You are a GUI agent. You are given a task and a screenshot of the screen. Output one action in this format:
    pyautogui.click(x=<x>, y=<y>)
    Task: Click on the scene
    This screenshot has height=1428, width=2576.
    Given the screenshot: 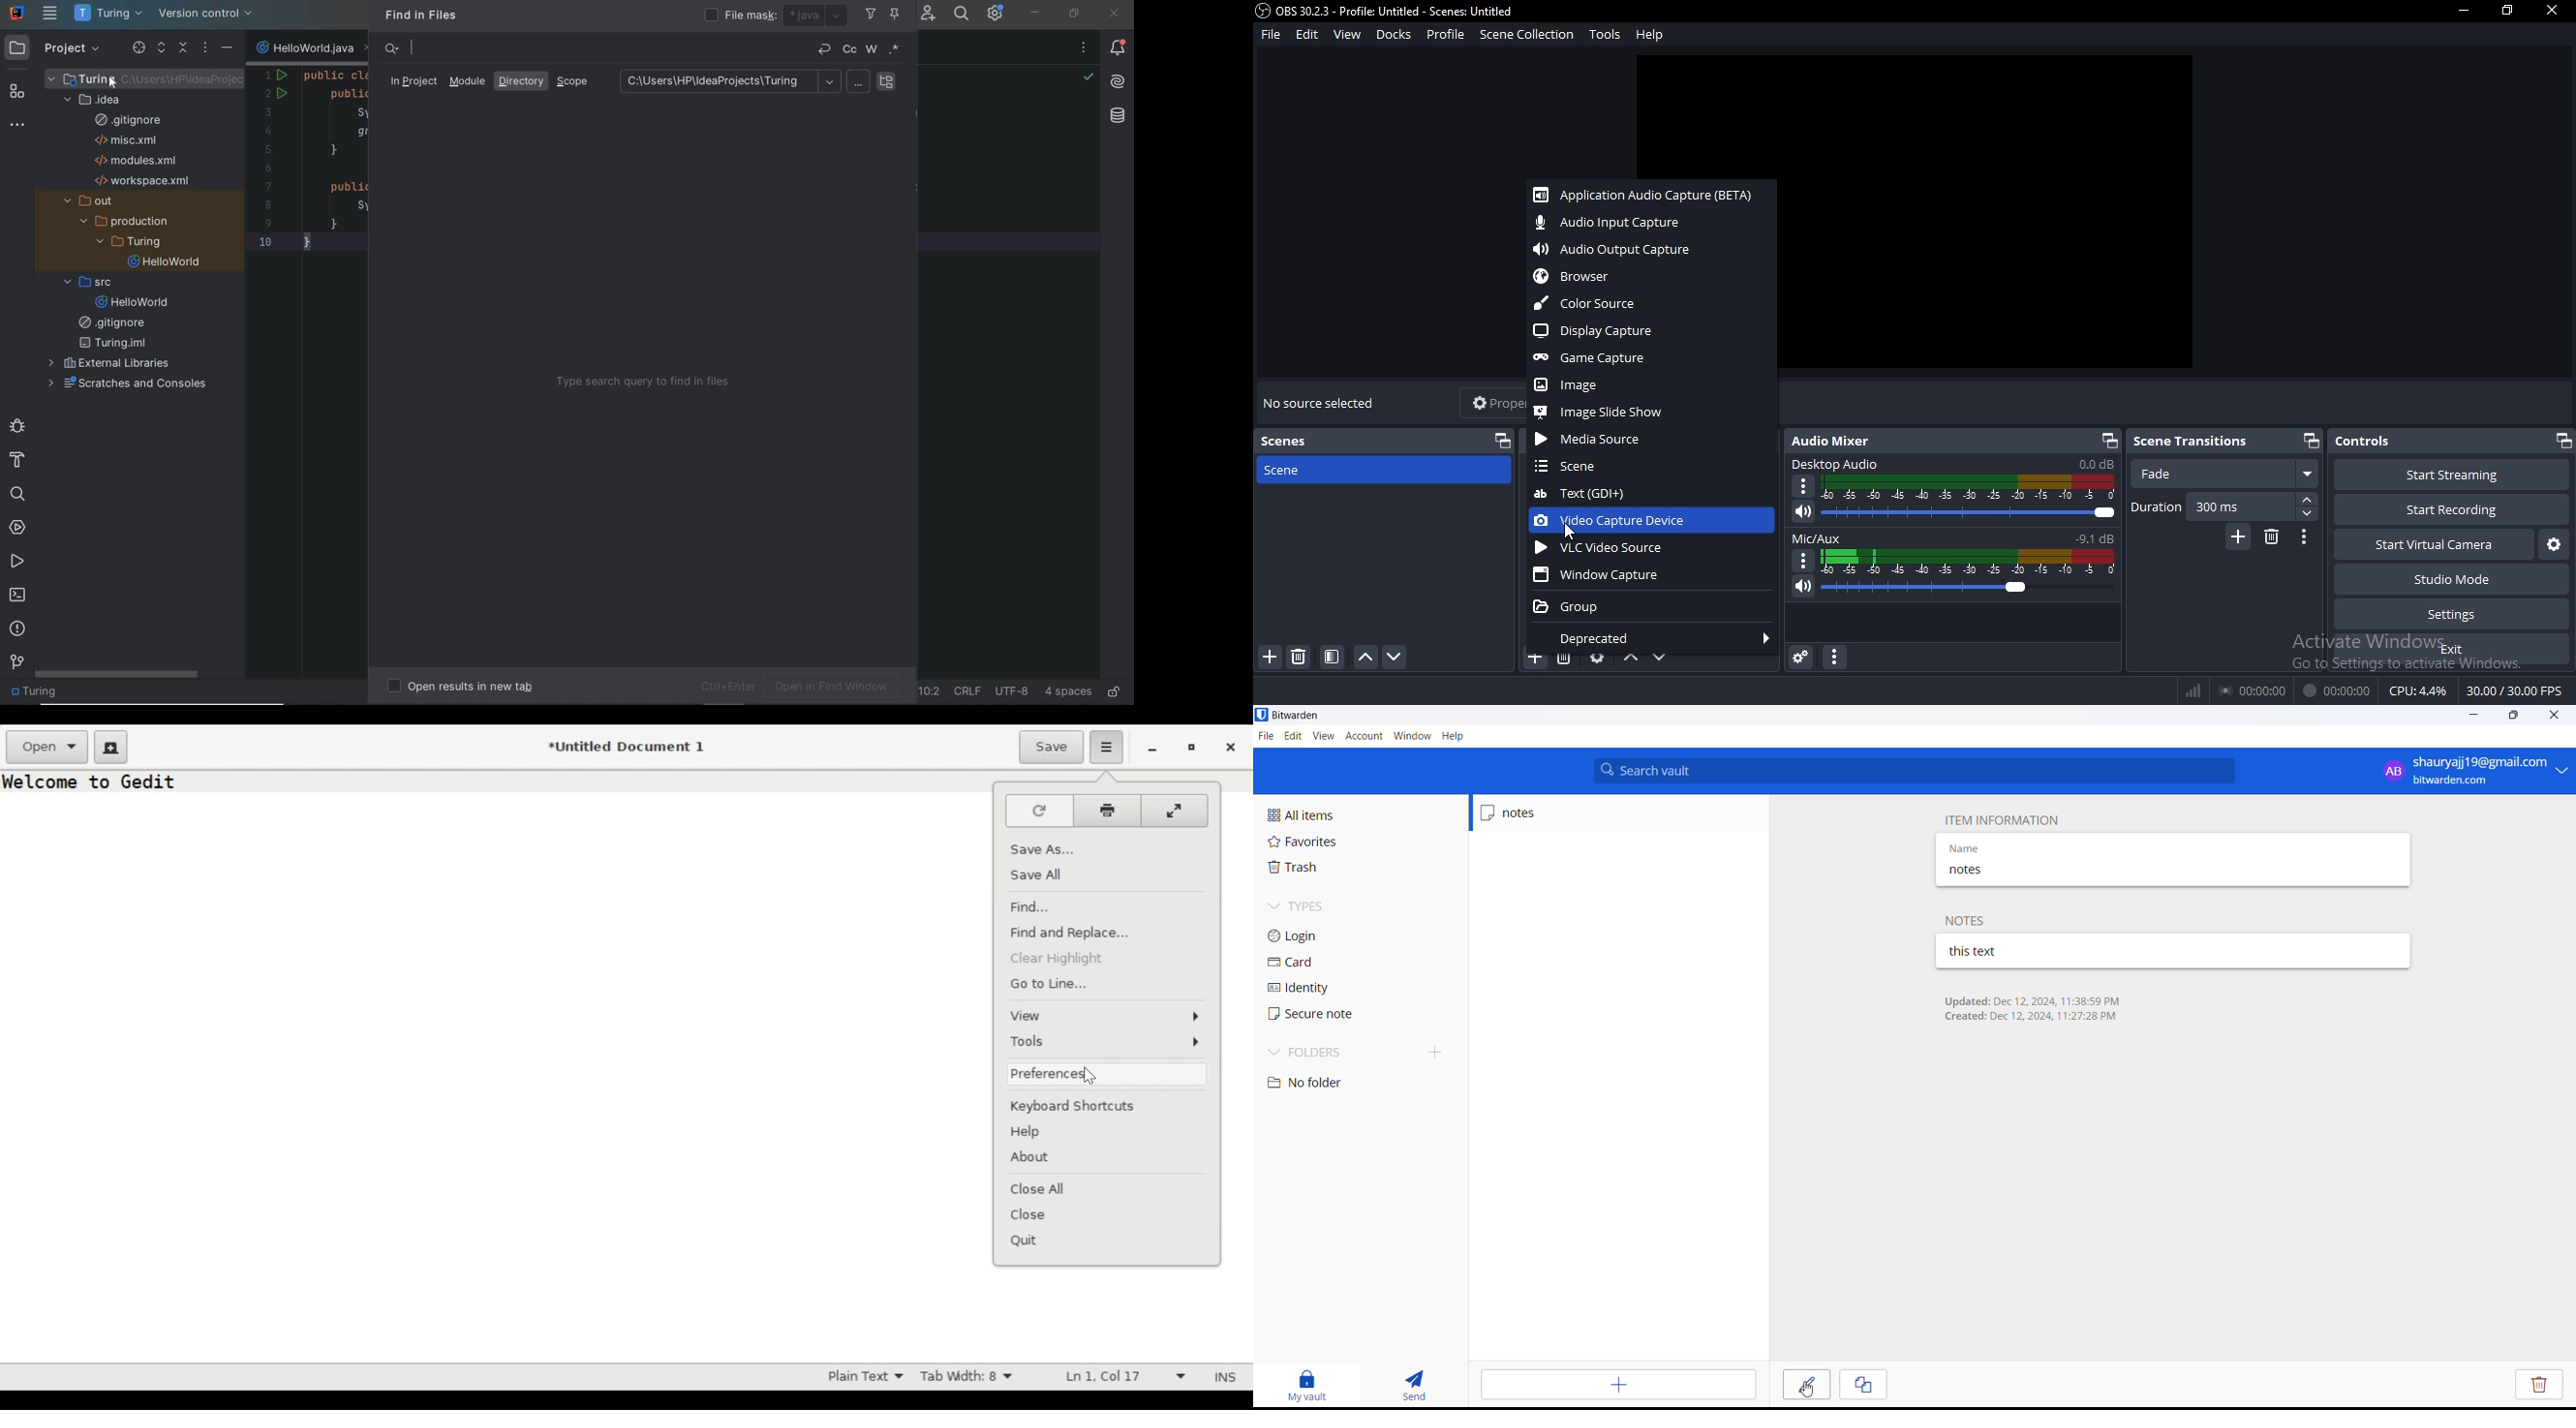 What is the action you would take?
    pyautogui.click(x=1573, y=467)
    